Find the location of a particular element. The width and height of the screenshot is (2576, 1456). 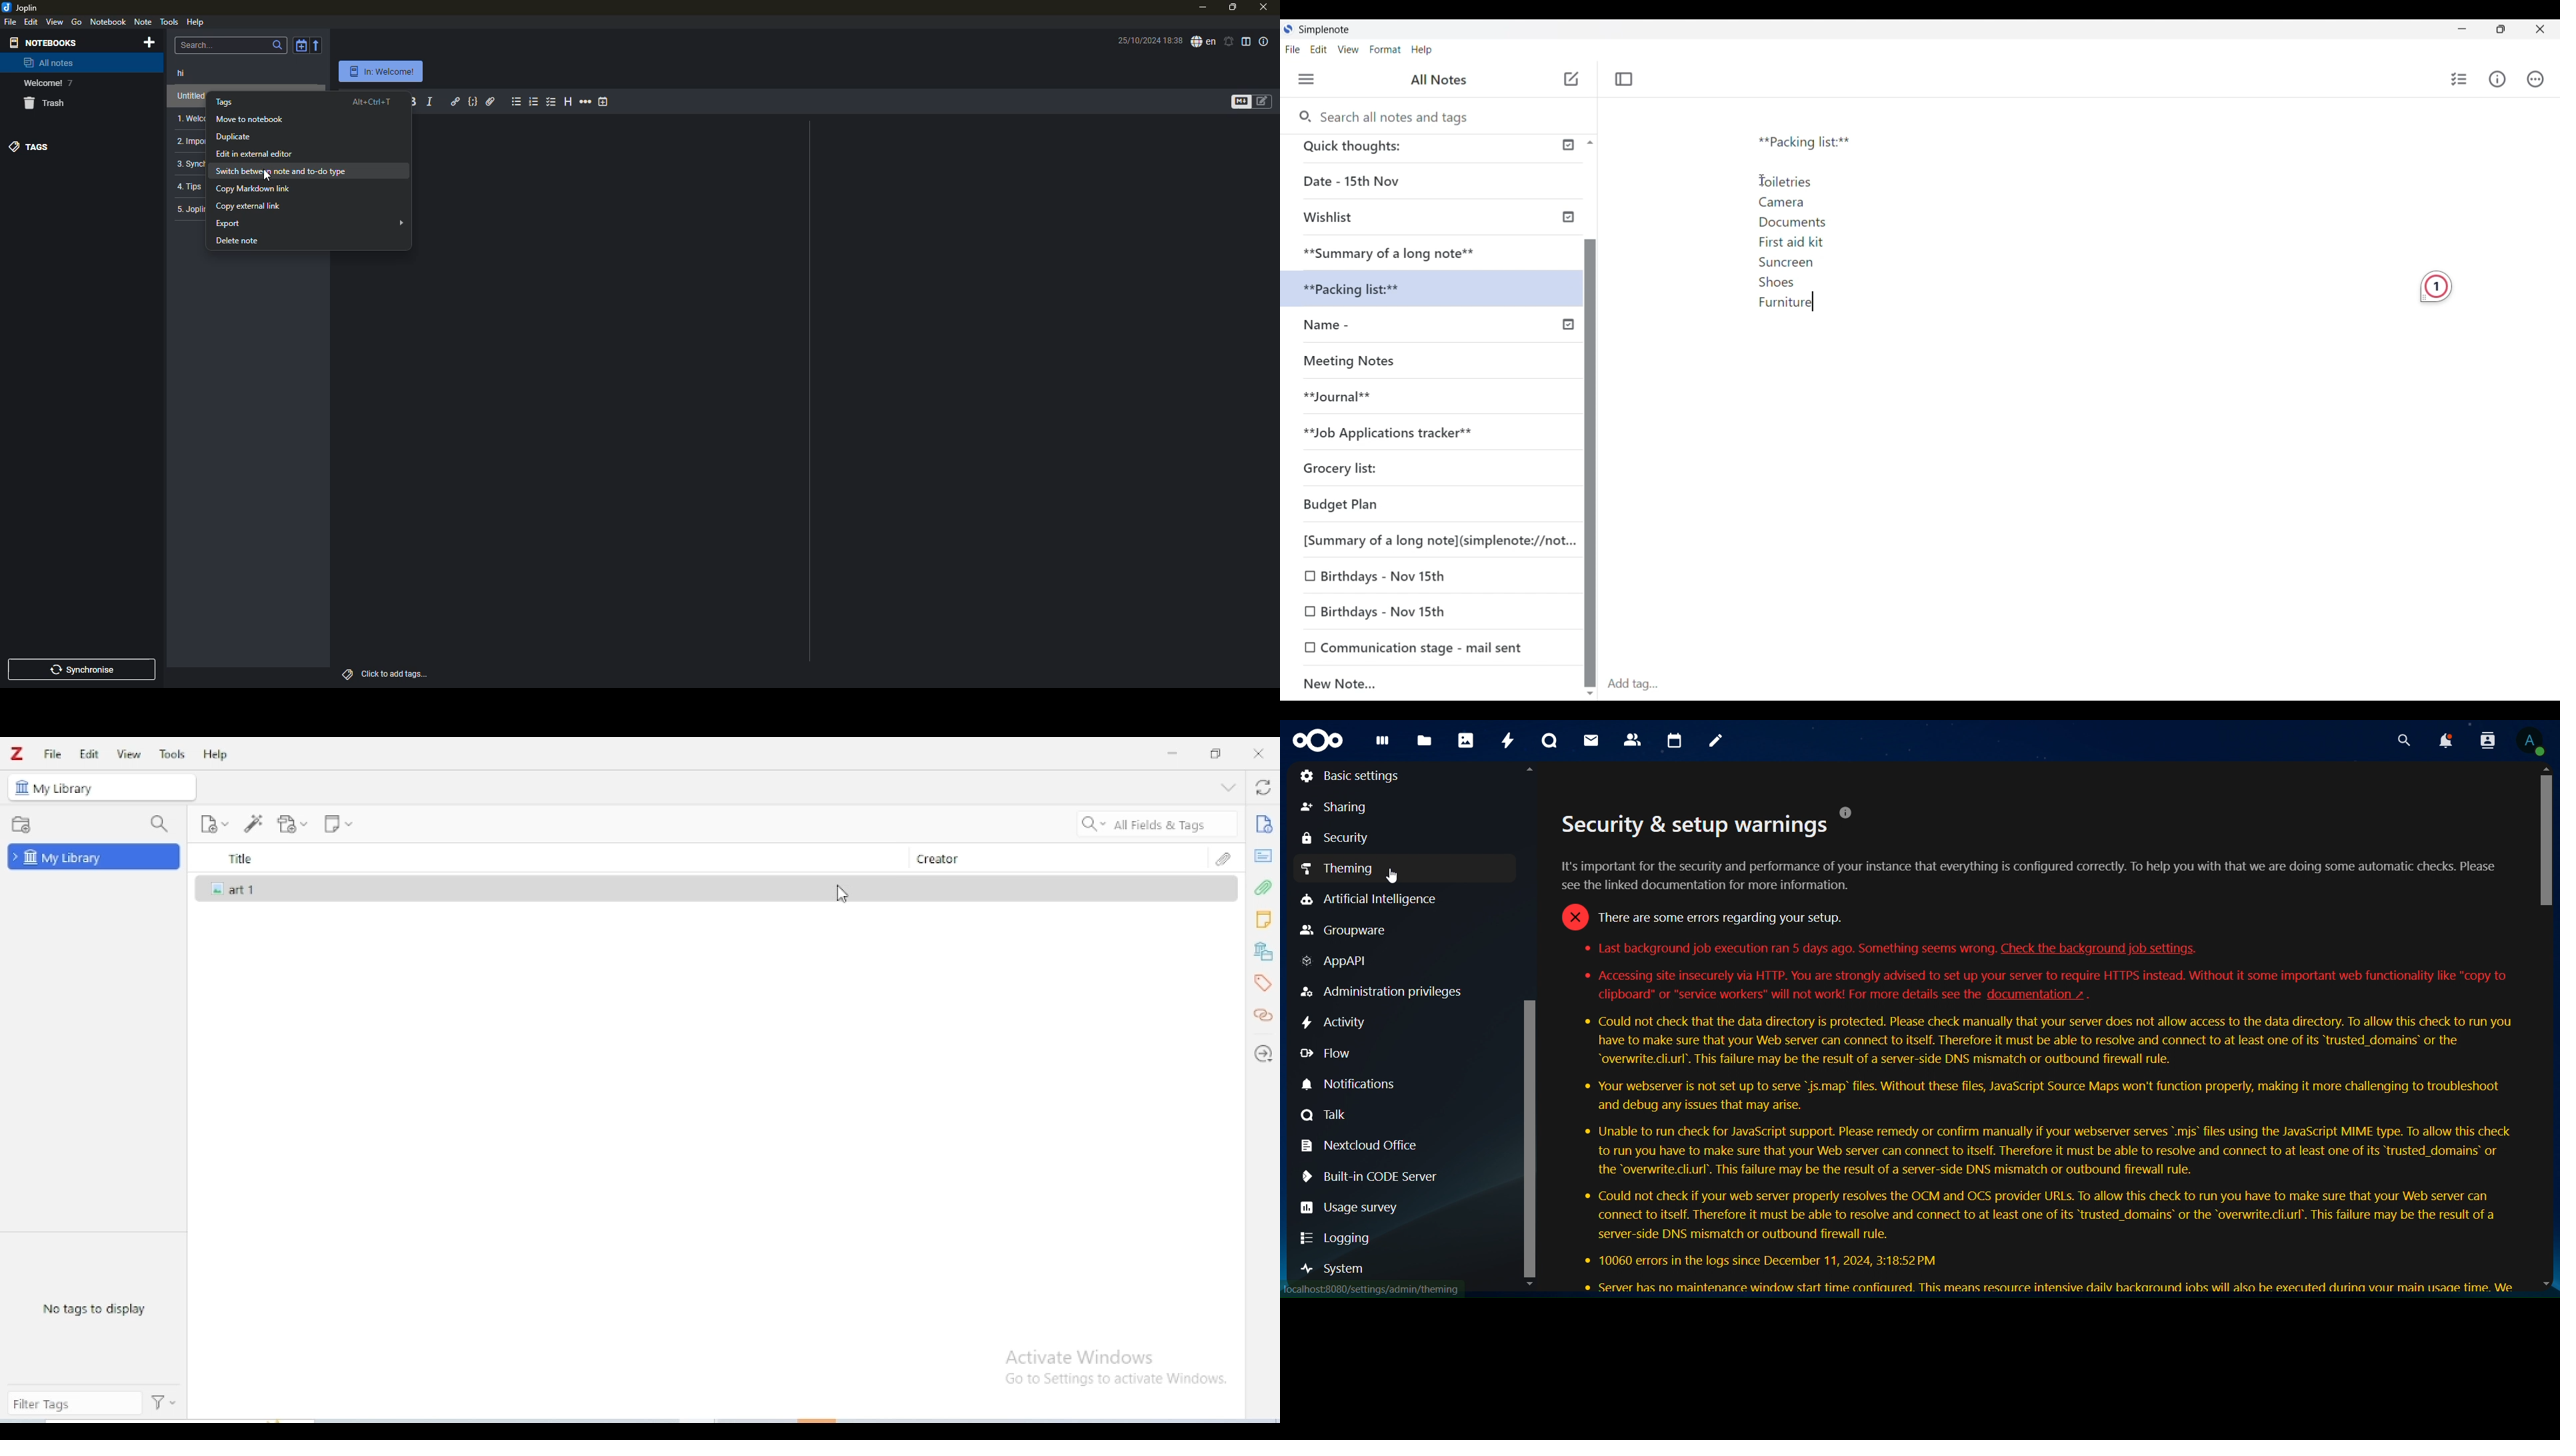

actions is located at coordinates (165, 1403).